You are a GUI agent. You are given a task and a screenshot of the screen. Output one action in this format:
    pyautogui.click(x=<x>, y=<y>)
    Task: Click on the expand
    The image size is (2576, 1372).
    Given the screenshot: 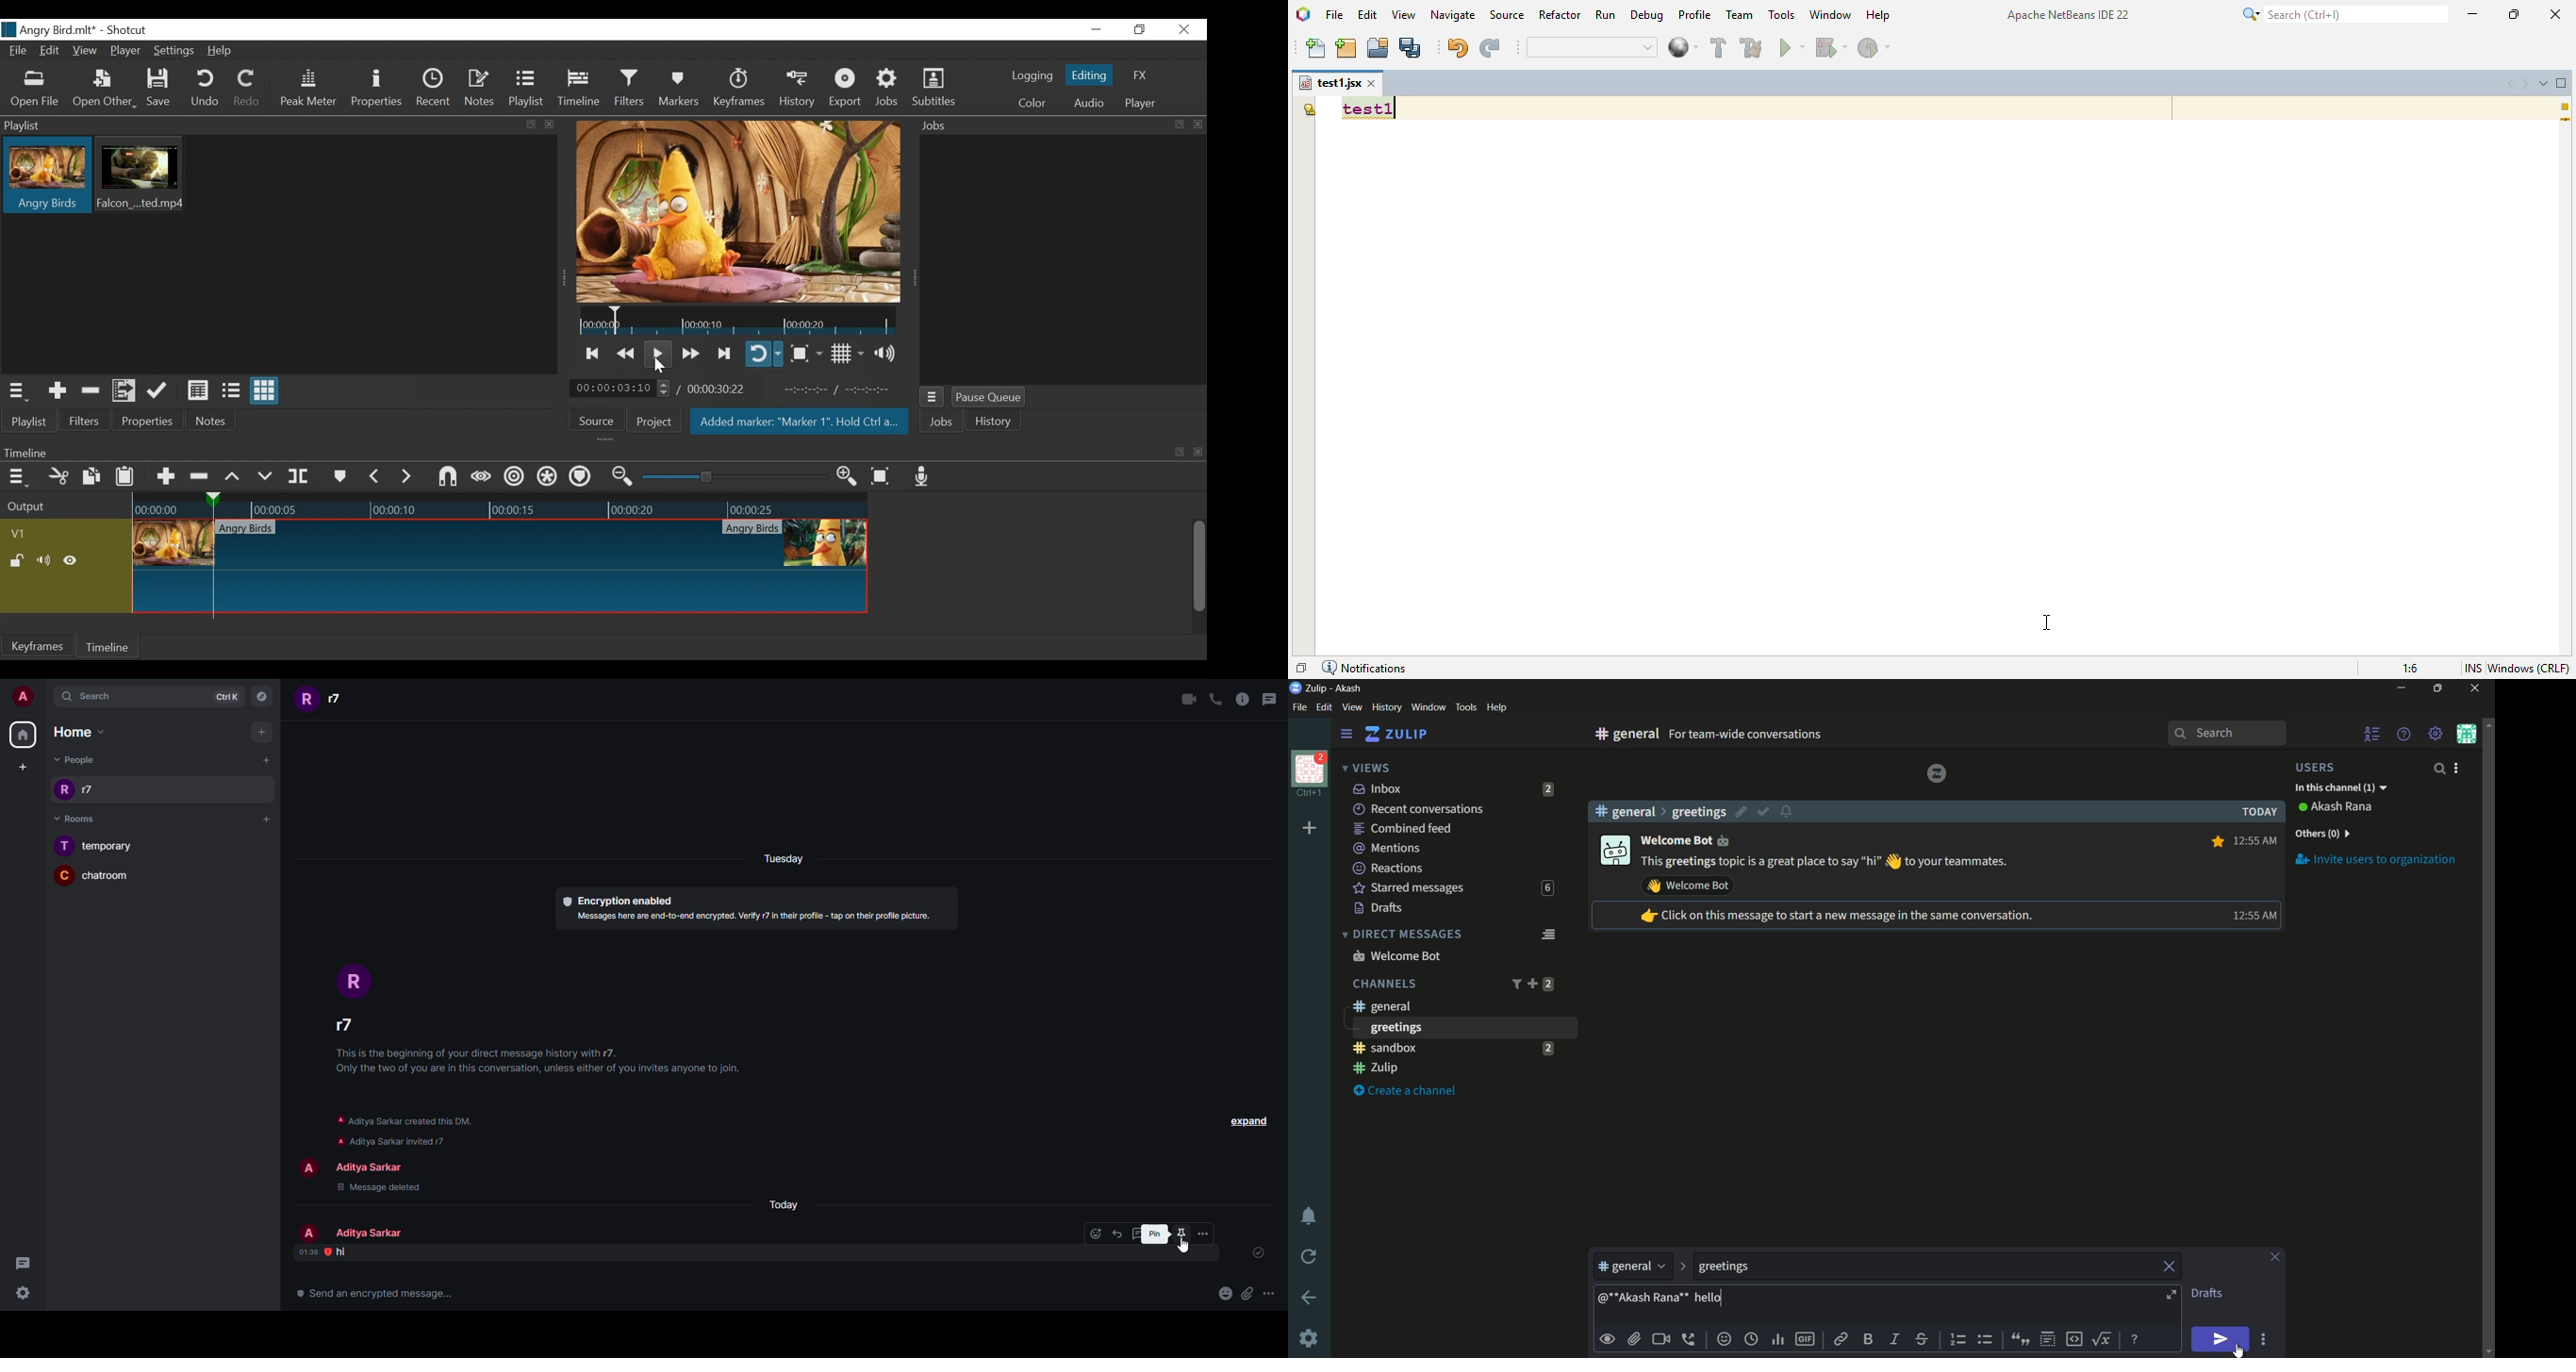 What is the action you would take?
    pyautogui.click(x=2173, y=1296)
    